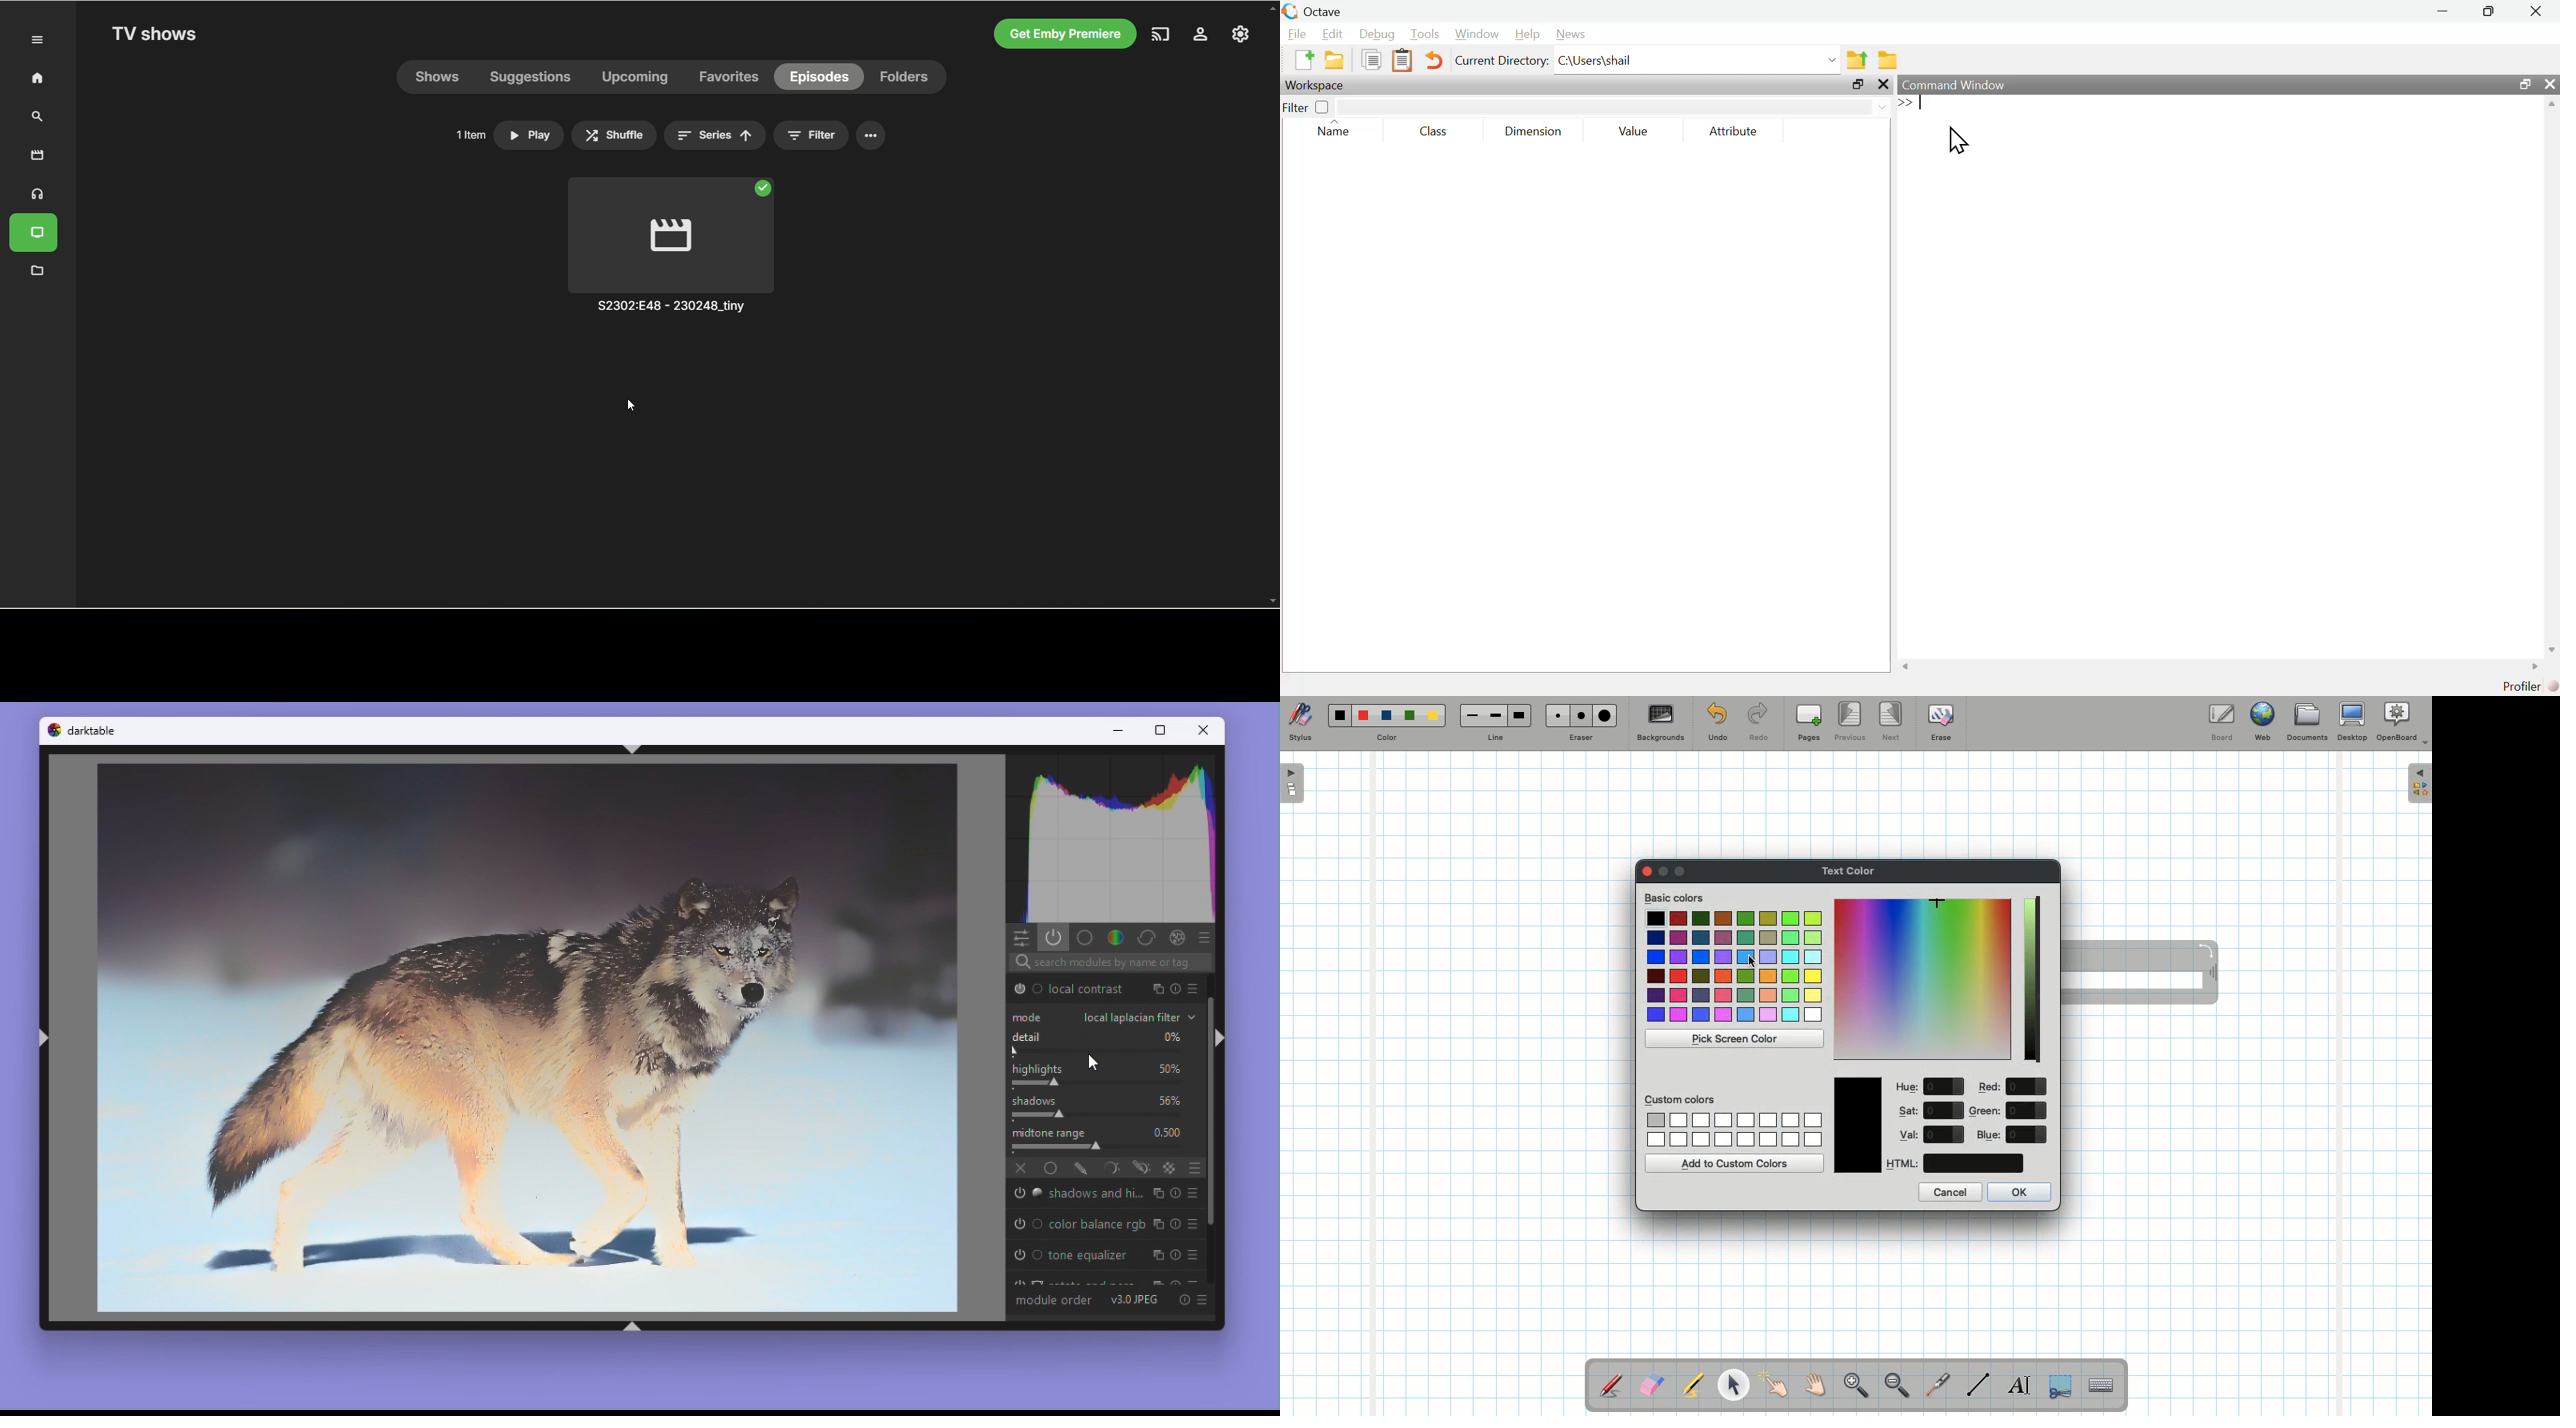 The width and height of the screenshot is (2576, 1428). What do you see at coordinates (1175, 1254) in the screenshot?
I see `Reset` at bounding box center [1175, 1254].